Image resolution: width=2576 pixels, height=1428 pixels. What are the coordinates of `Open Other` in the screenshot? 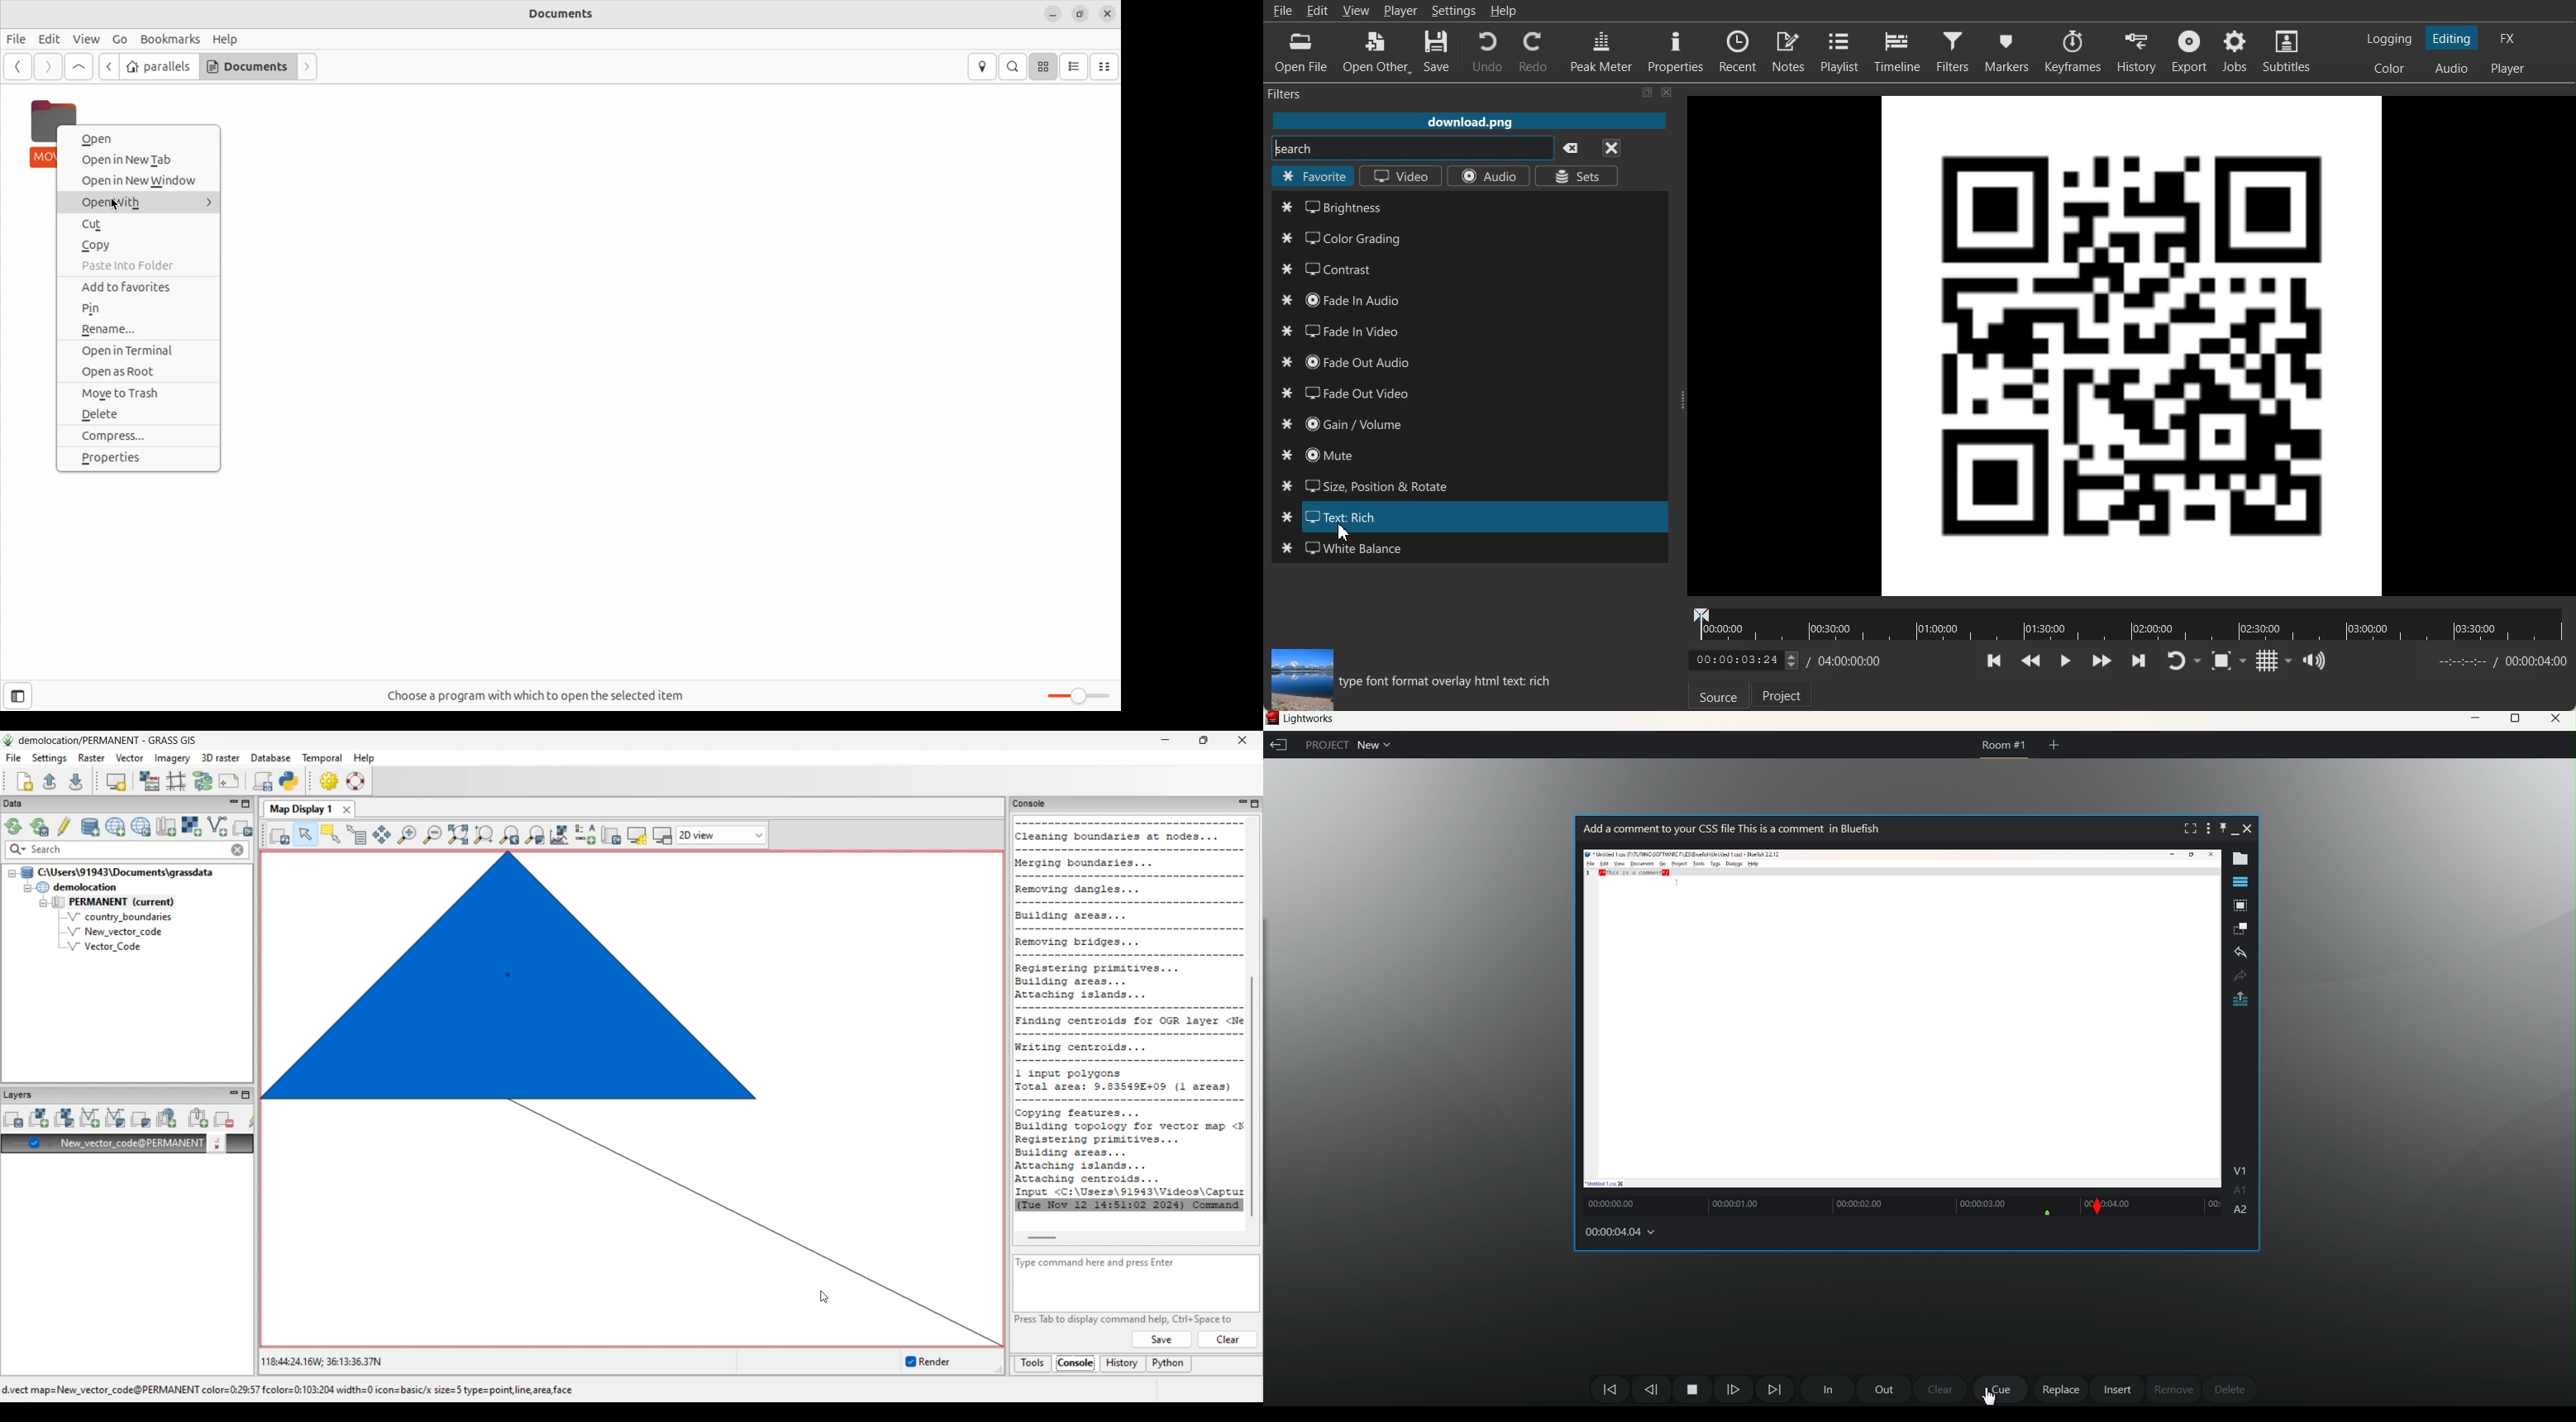 It's located at (1377, 52).